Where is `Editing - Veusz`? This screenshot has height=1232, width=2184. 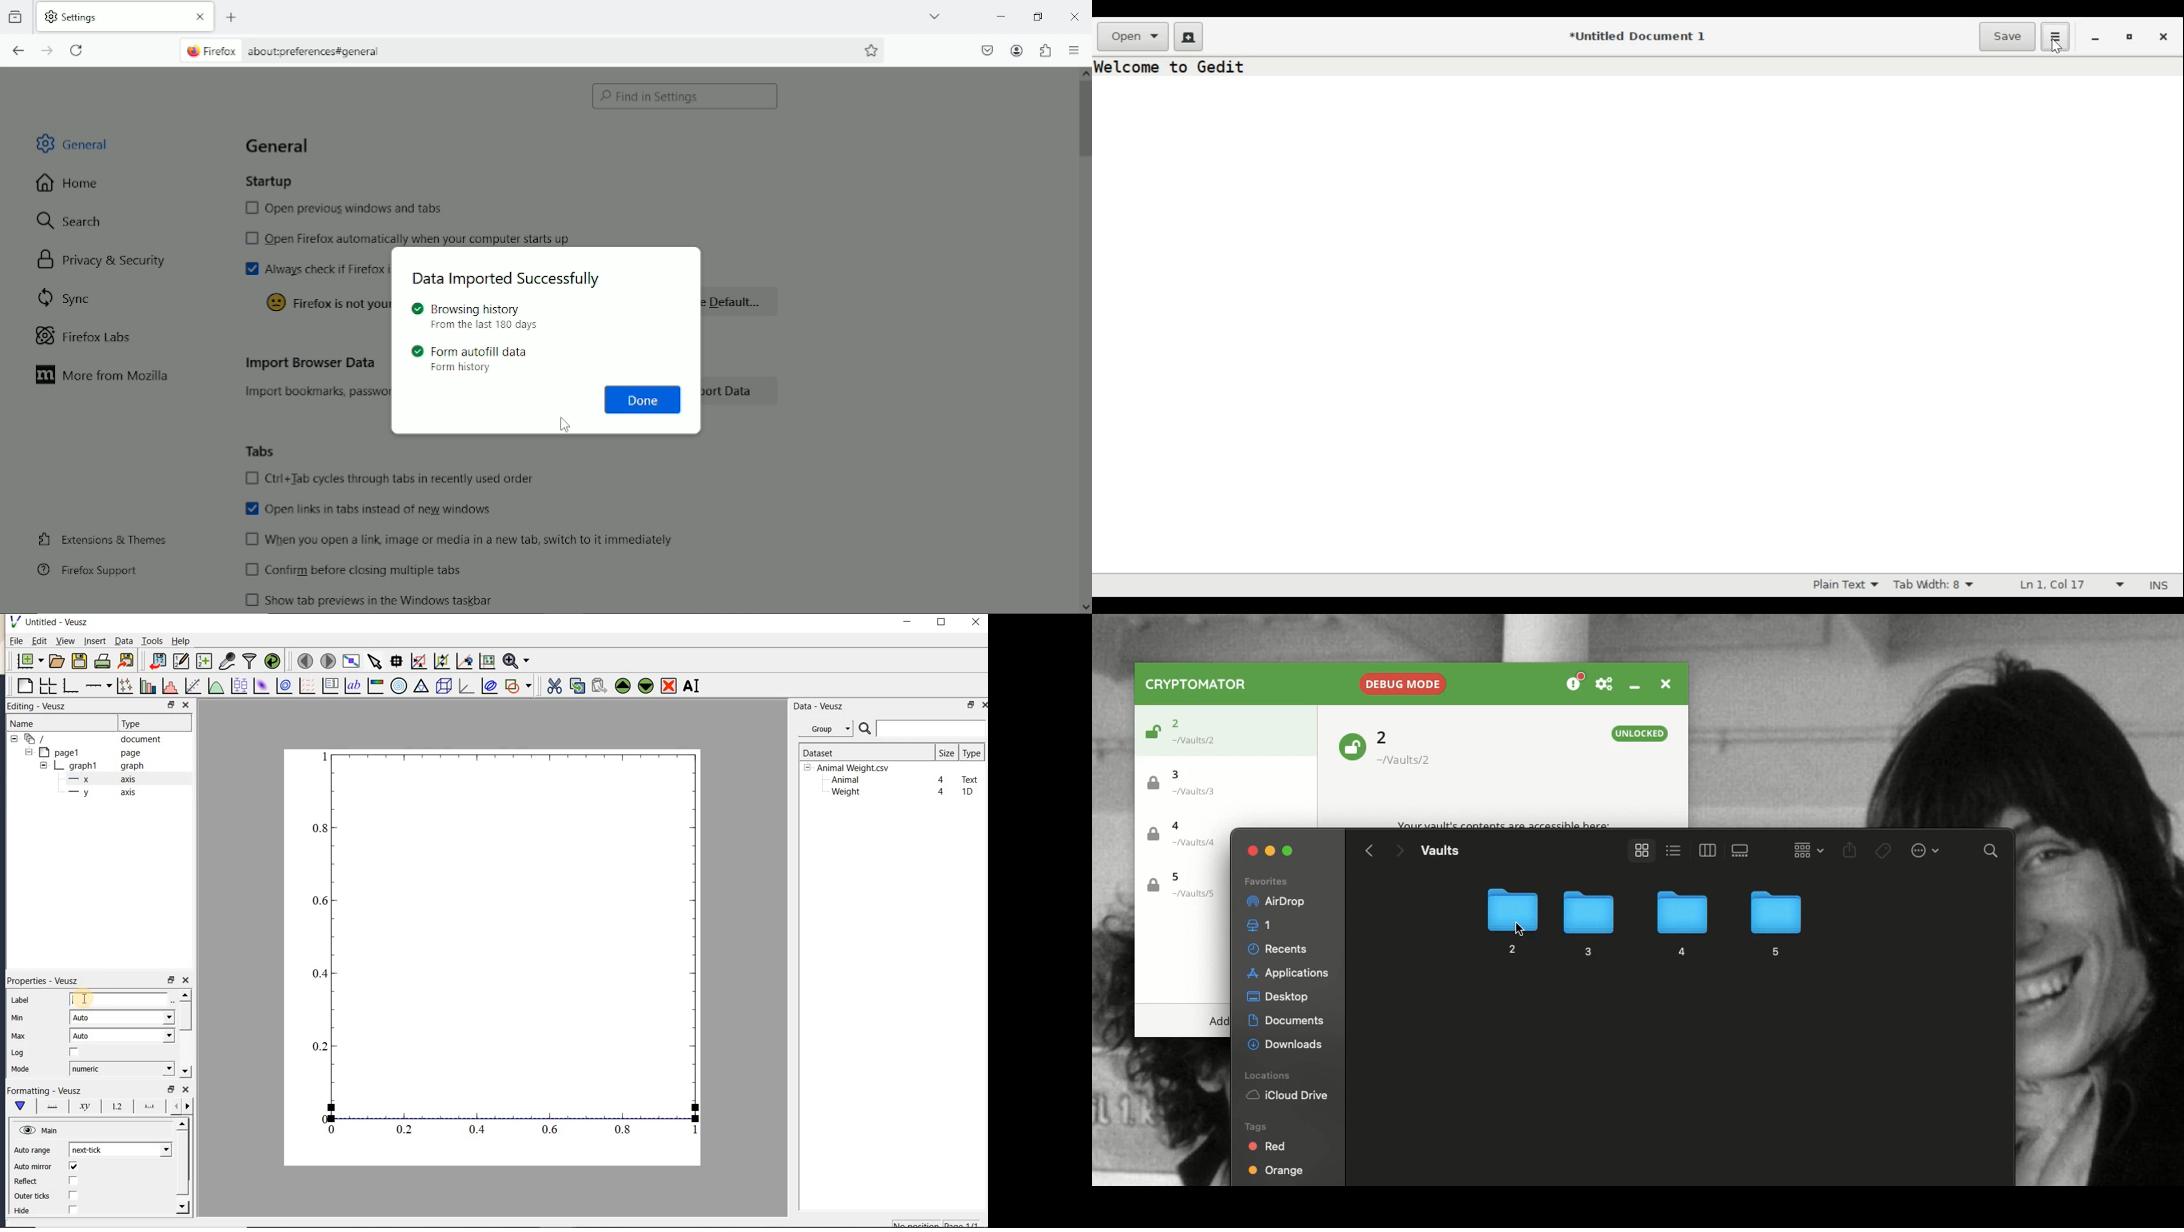
Editing - Veusz is located at coordinates (43, 706).